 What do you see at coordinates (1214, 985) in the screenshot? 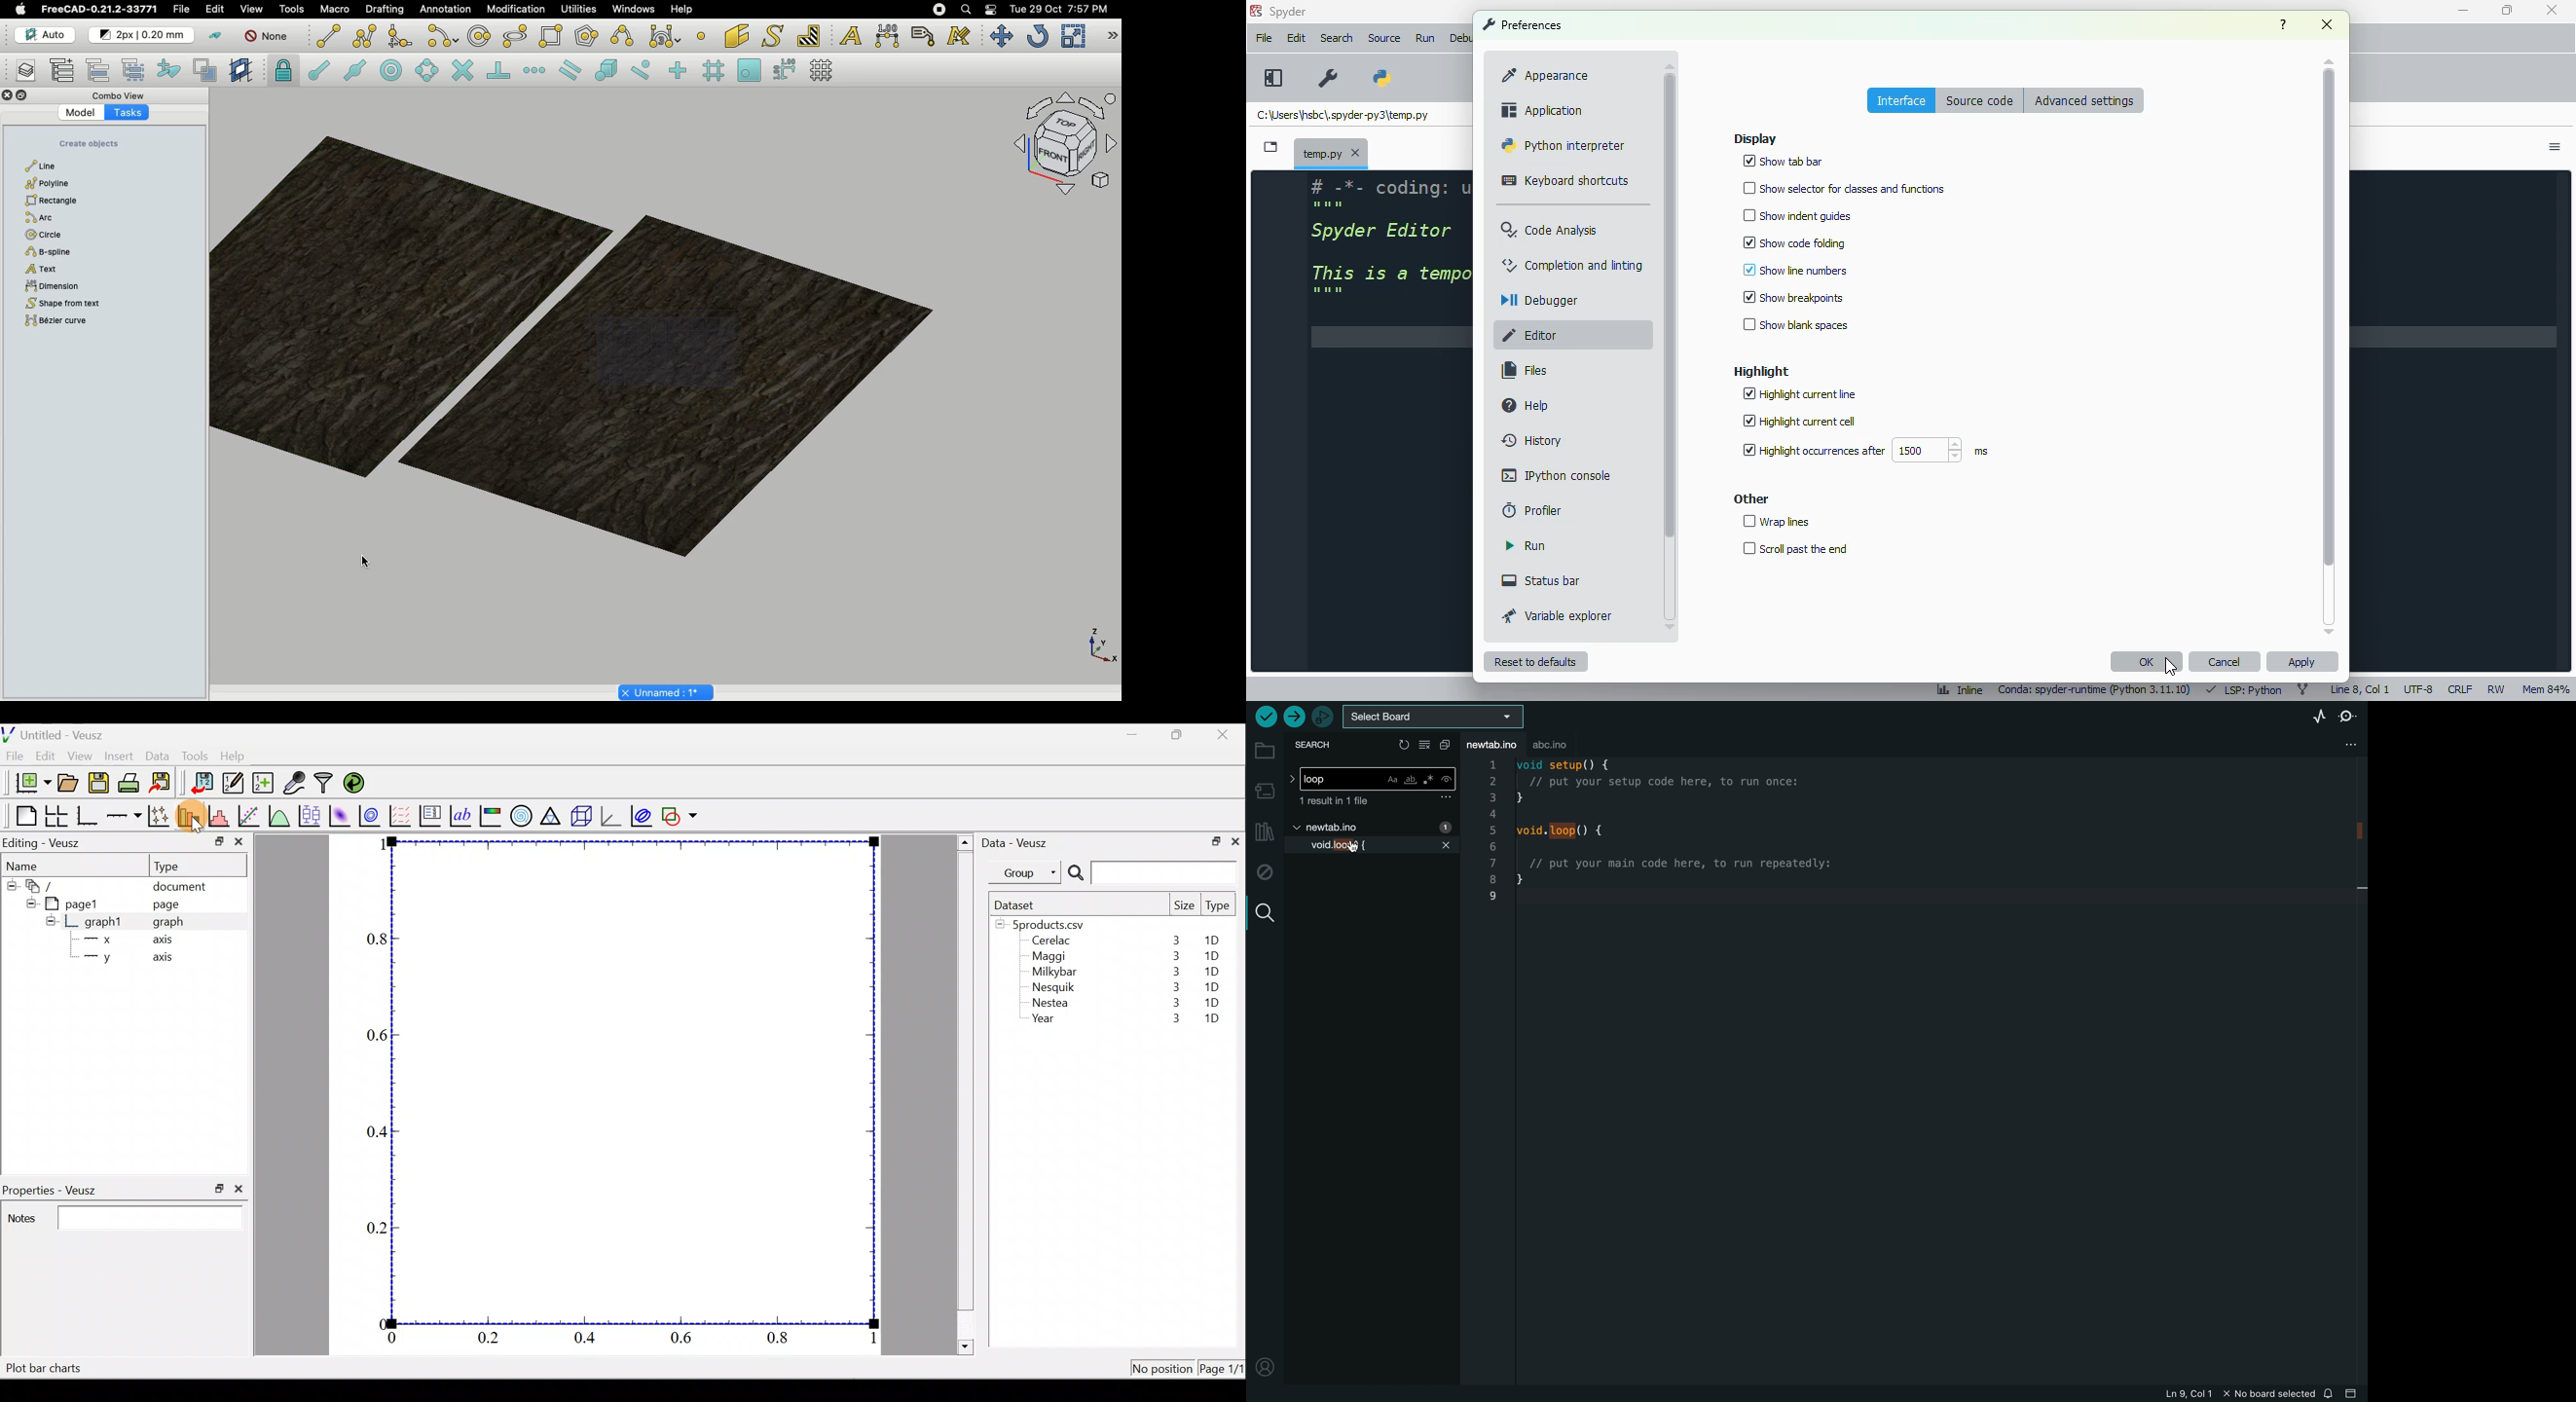
I see `1D` at bounding box center [1214, 985].